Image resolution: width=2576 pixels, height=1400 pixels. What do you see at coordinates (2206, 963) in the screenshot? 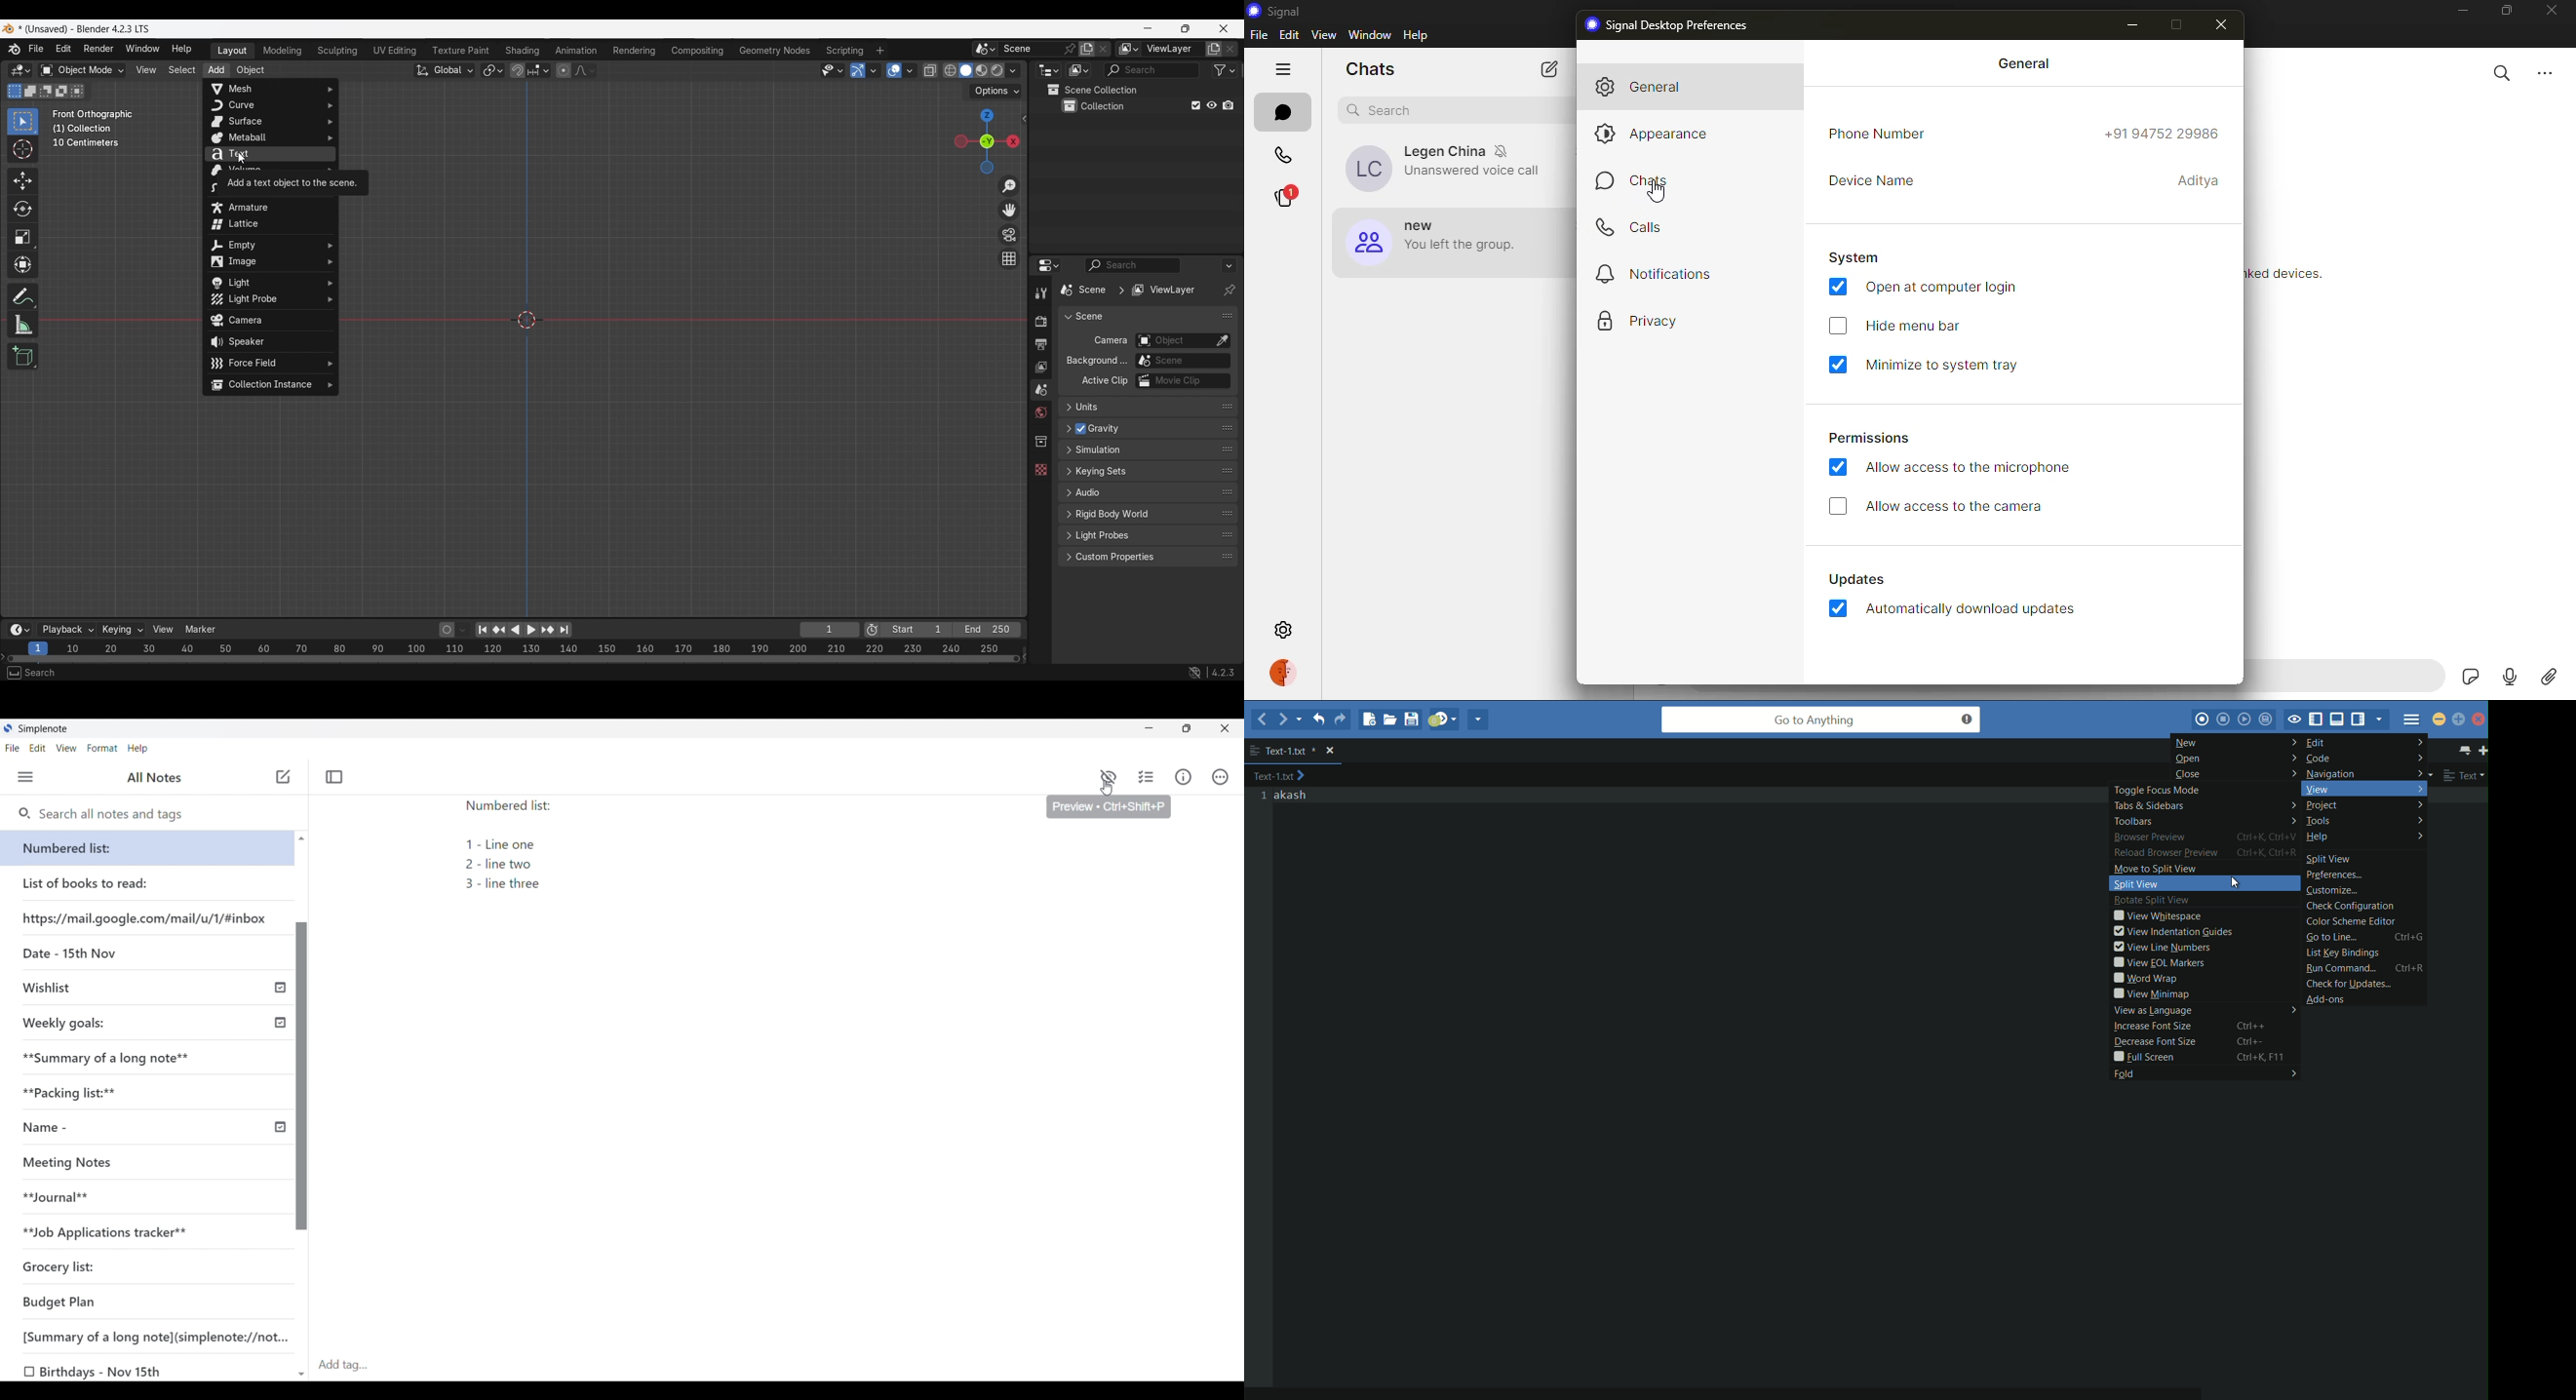
I see `view eol markers` at bounding box center [2206, 963].